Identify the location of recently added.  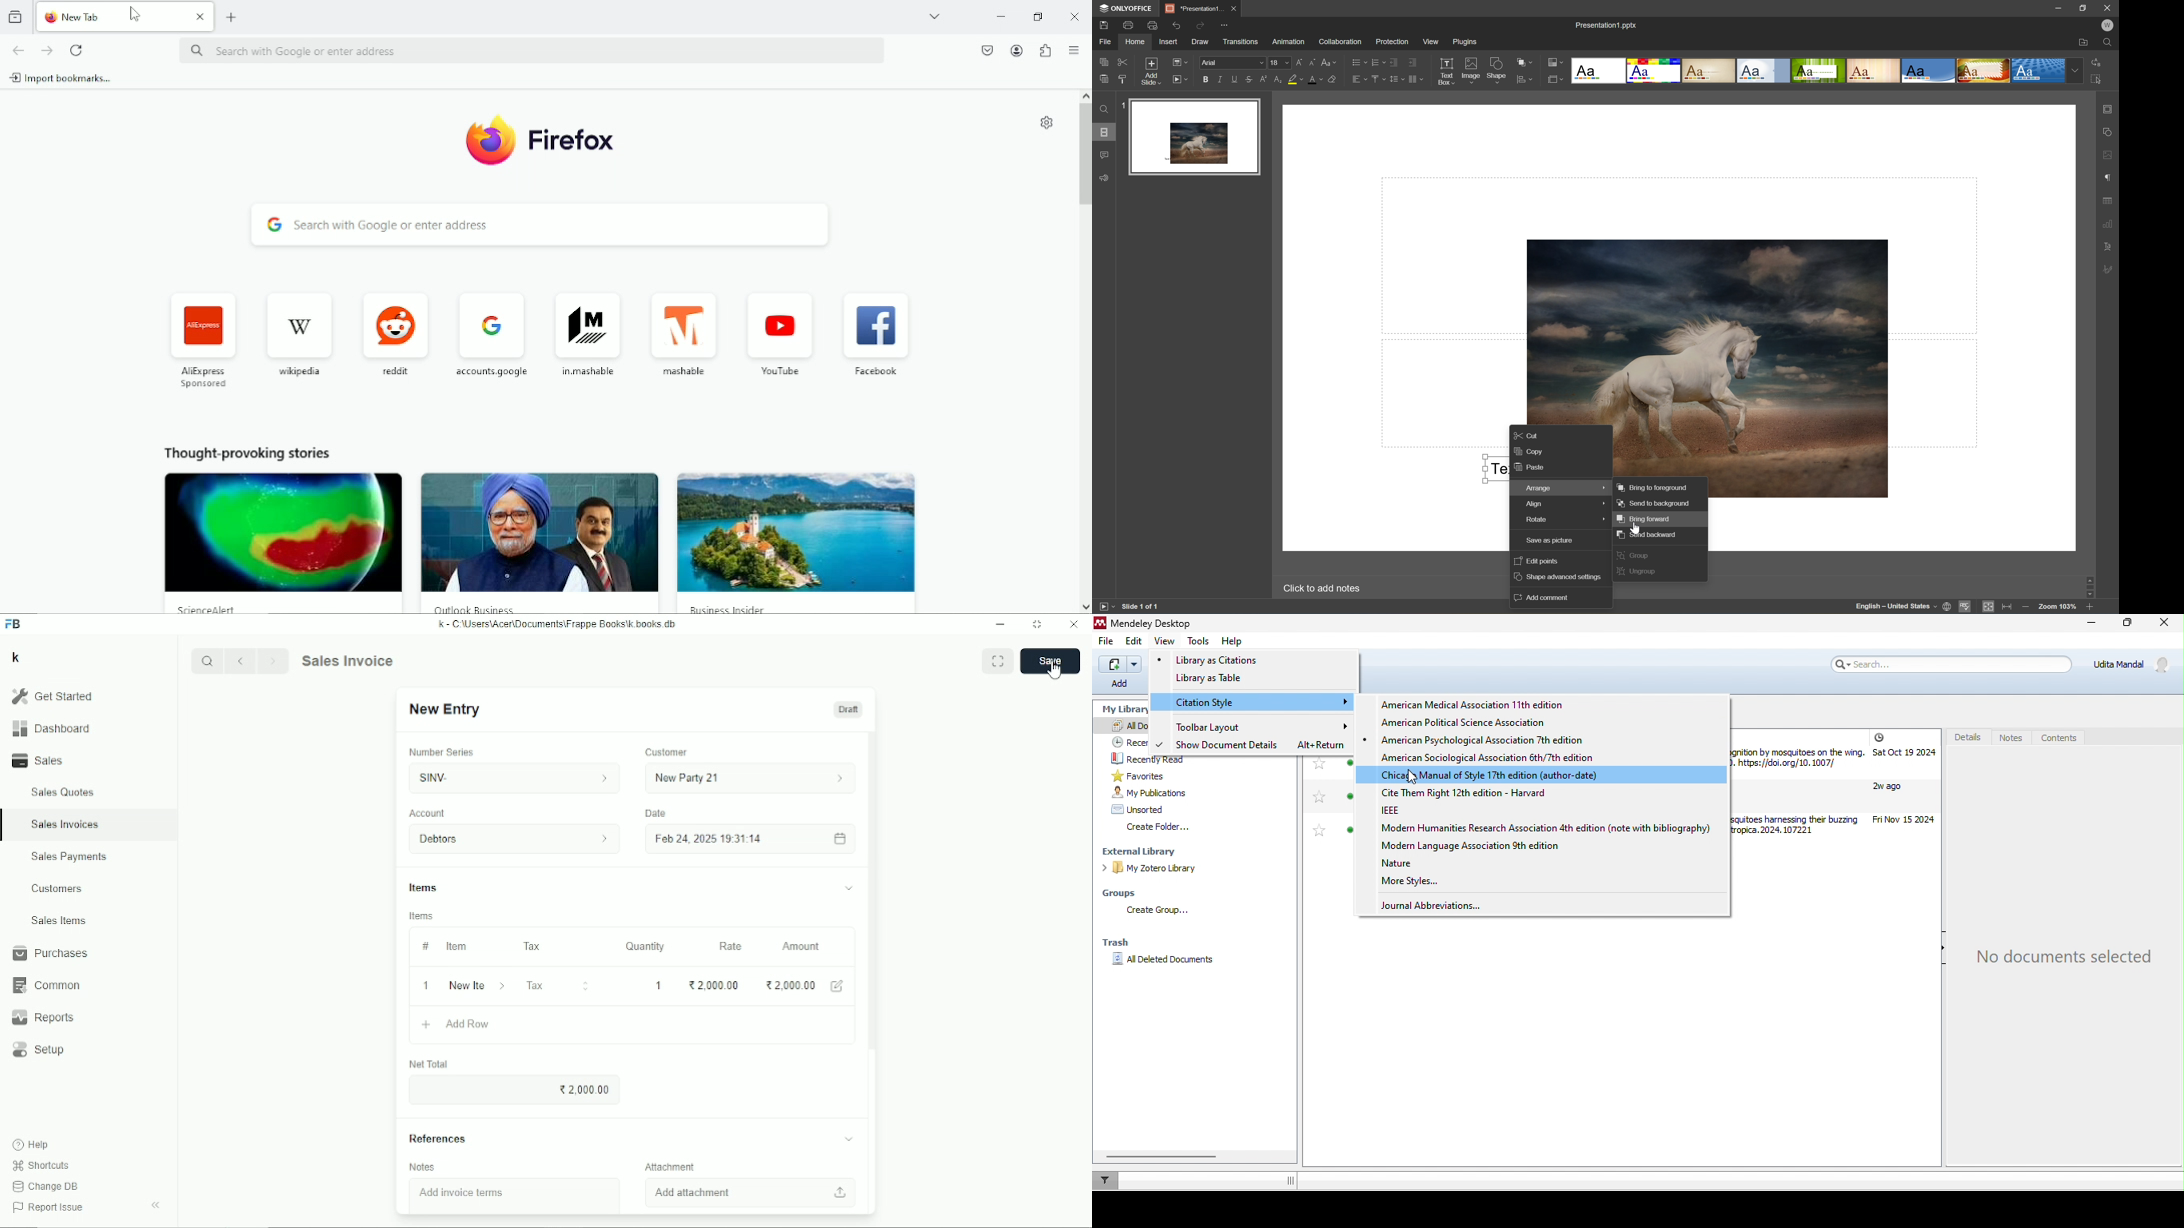
(1125, 742).